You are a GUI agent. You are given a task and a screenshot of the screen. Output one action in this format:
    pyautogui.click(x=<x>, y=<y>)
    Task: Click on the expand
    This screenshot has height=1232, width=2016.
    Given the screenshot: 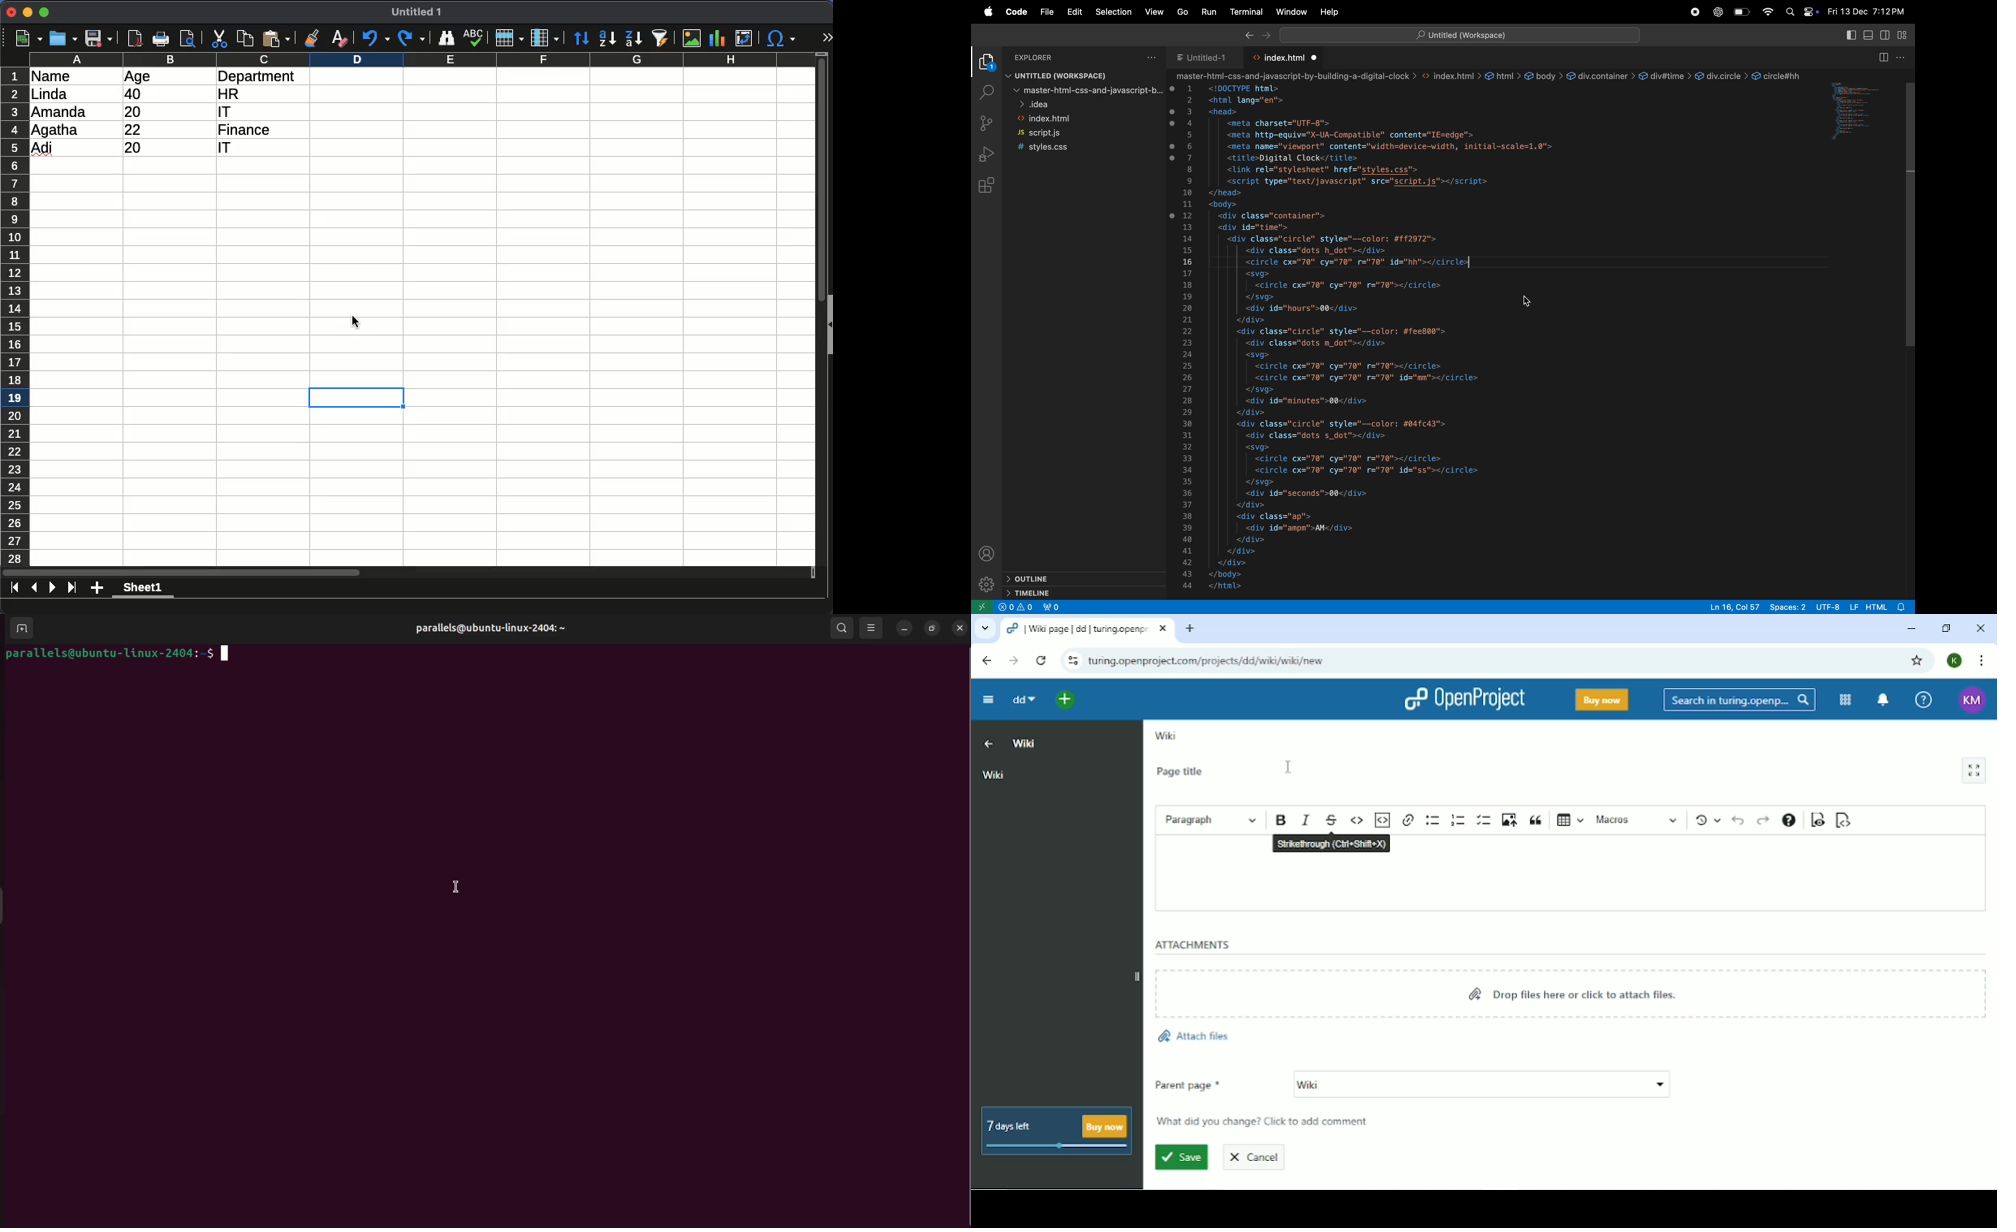 What is the action you would take?
    pyautogui.click(x=827, y=39)
    